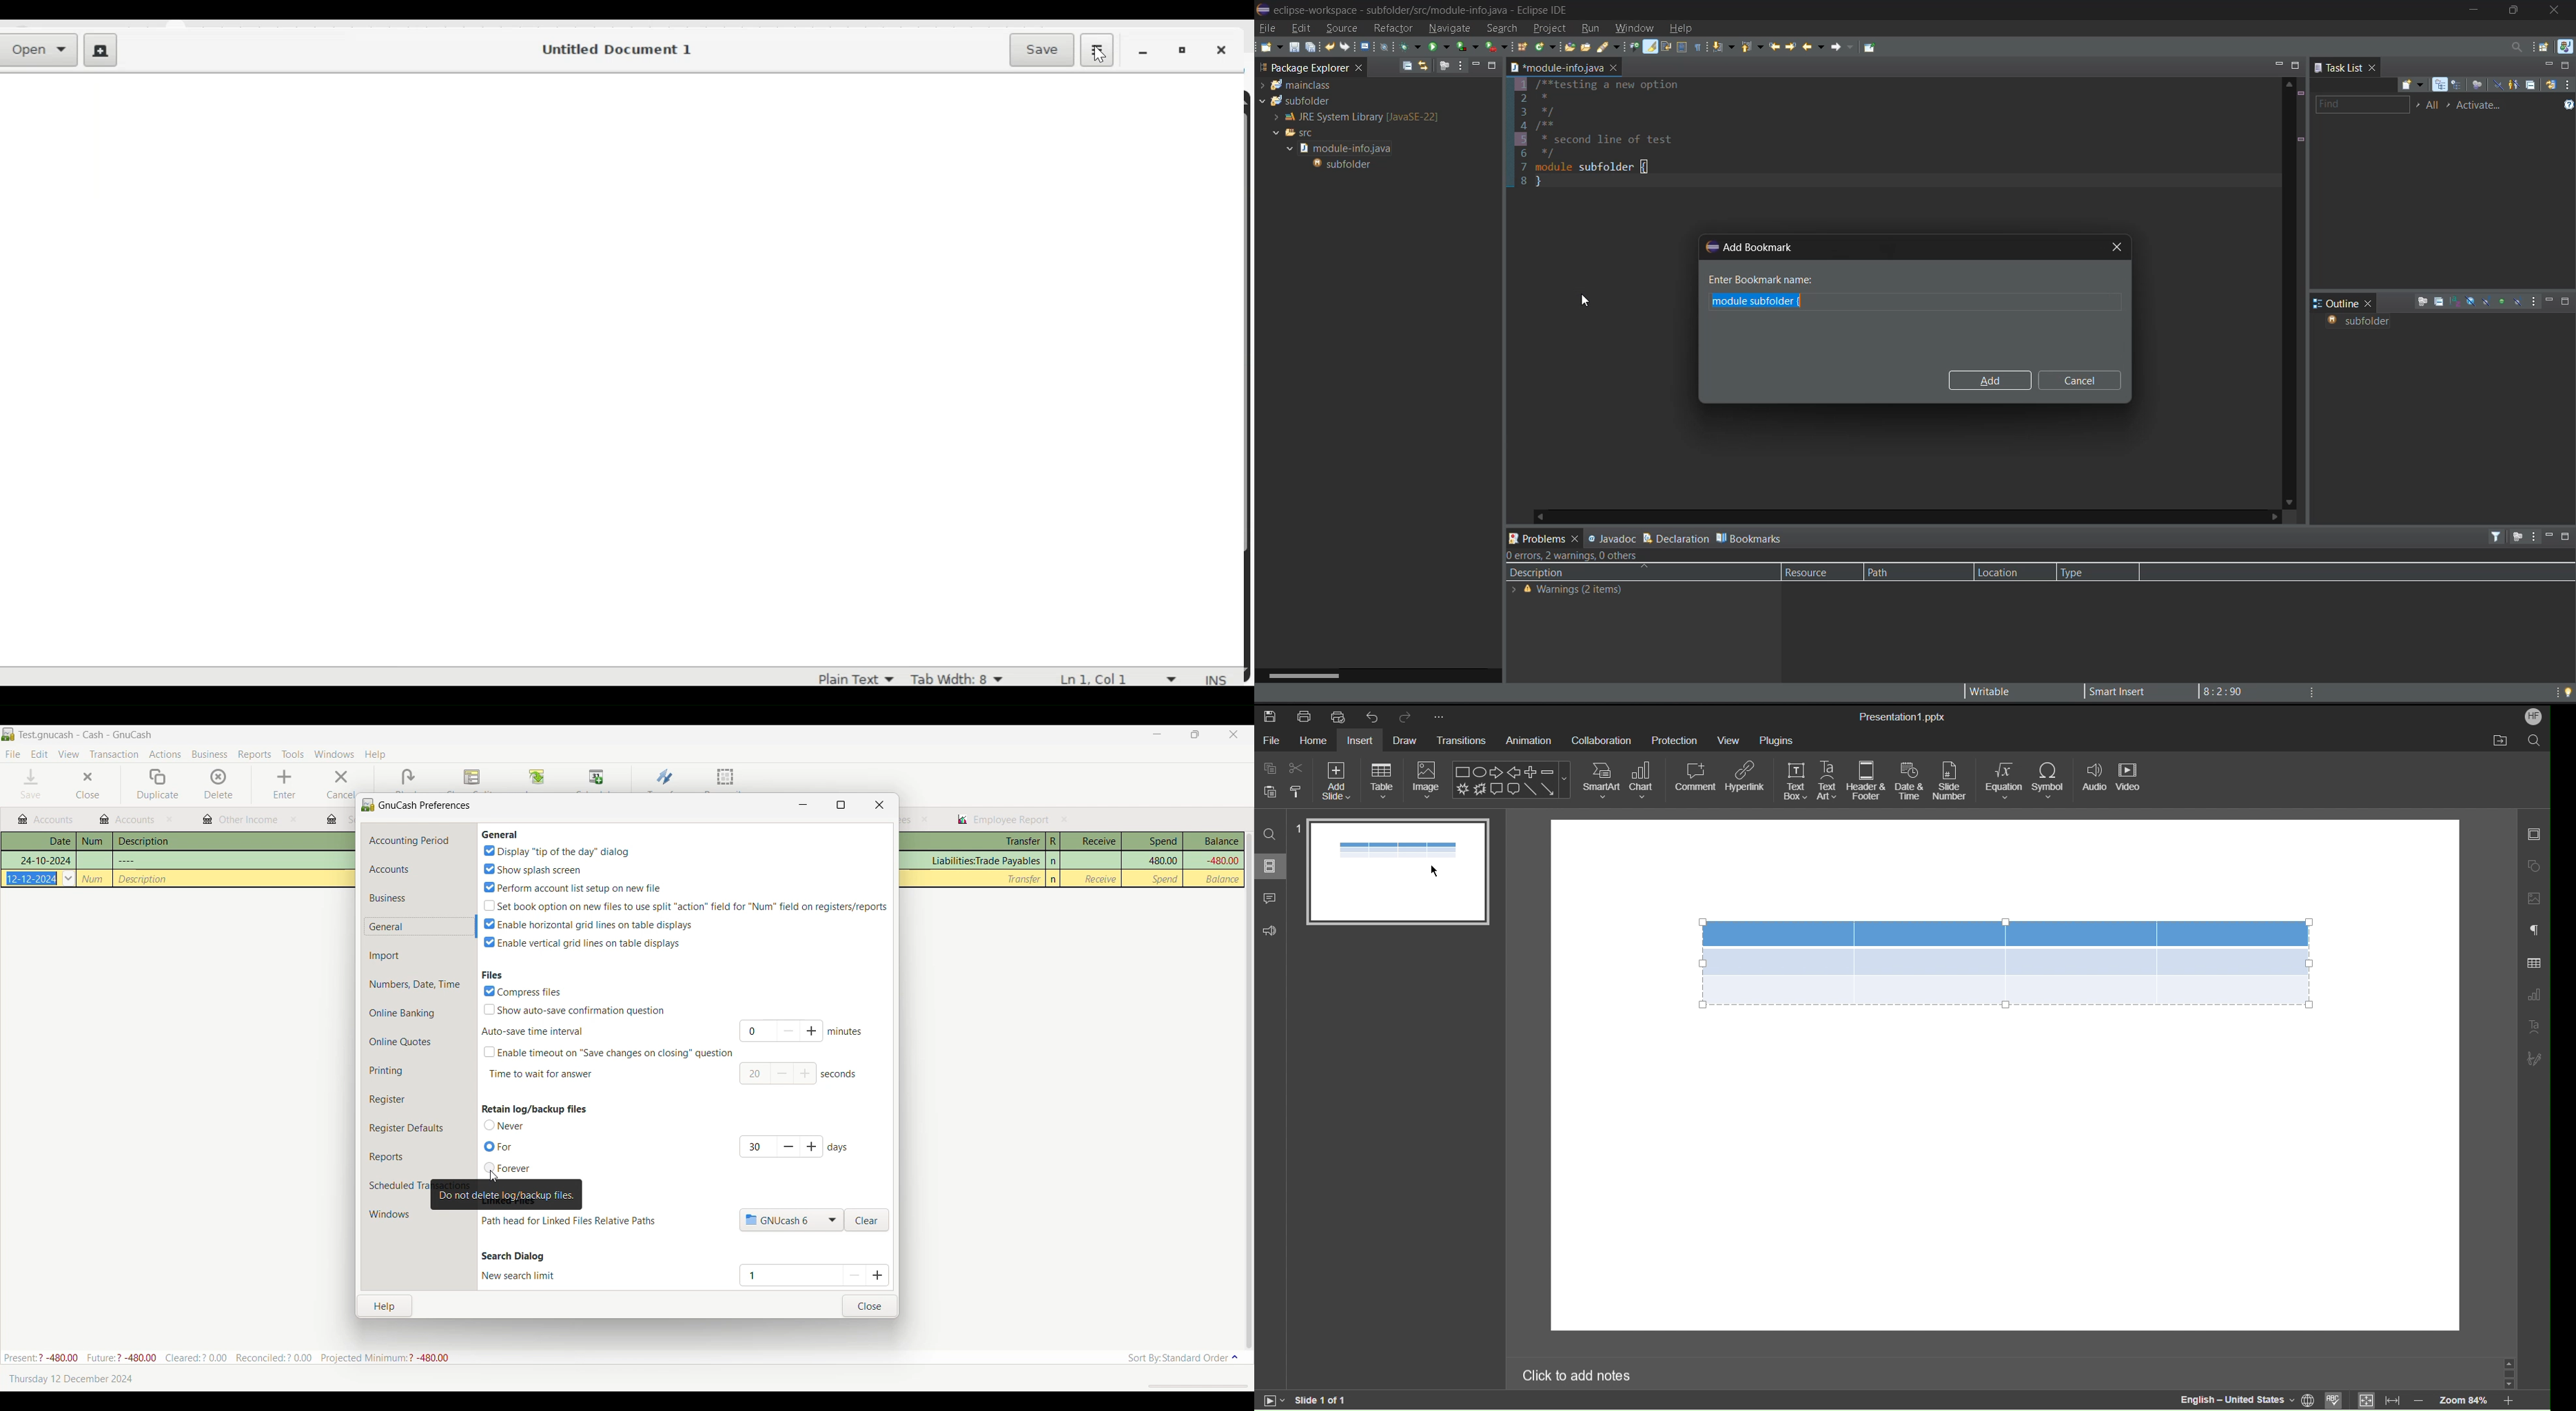 The image size is (2576, 1428). Describe the element at coordinates (2357, 323) in the screenshot. I see `subfolder` at that location.